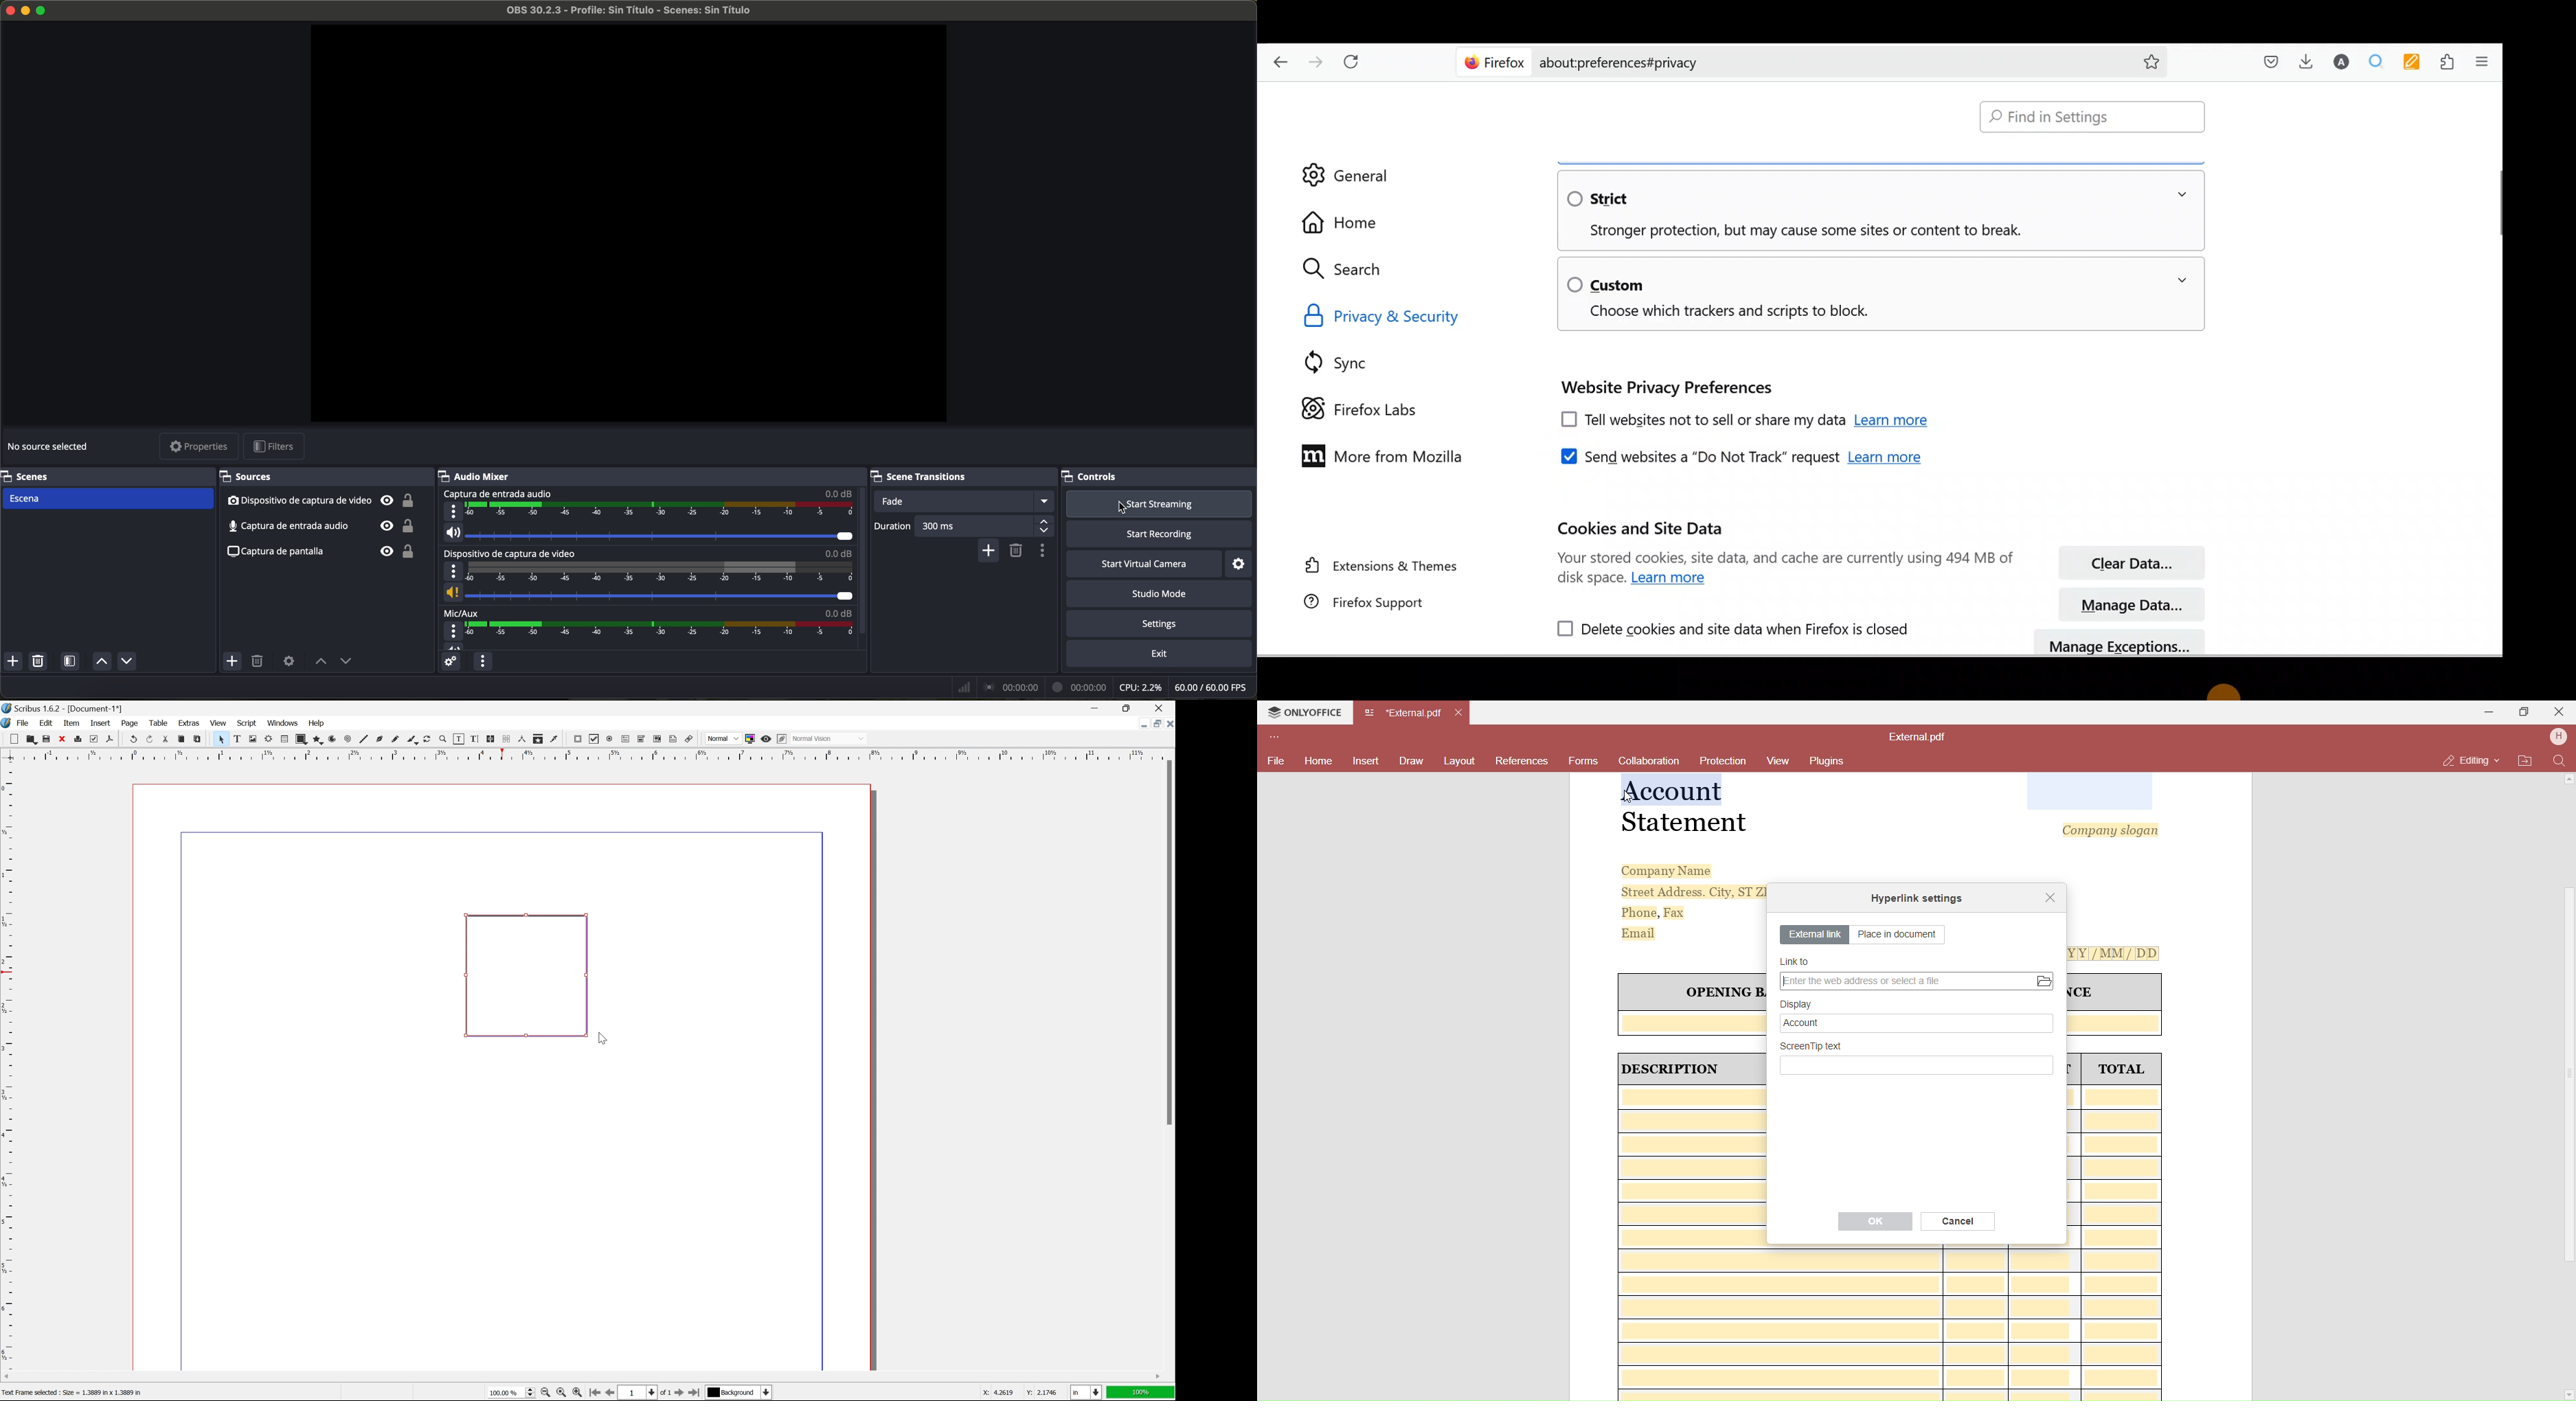 Image resolution: width=2576 pixels, height=1428 pixels. Describe the element at coordinates (658, 738) in the screenshot. I see `pdf list box` at that location.